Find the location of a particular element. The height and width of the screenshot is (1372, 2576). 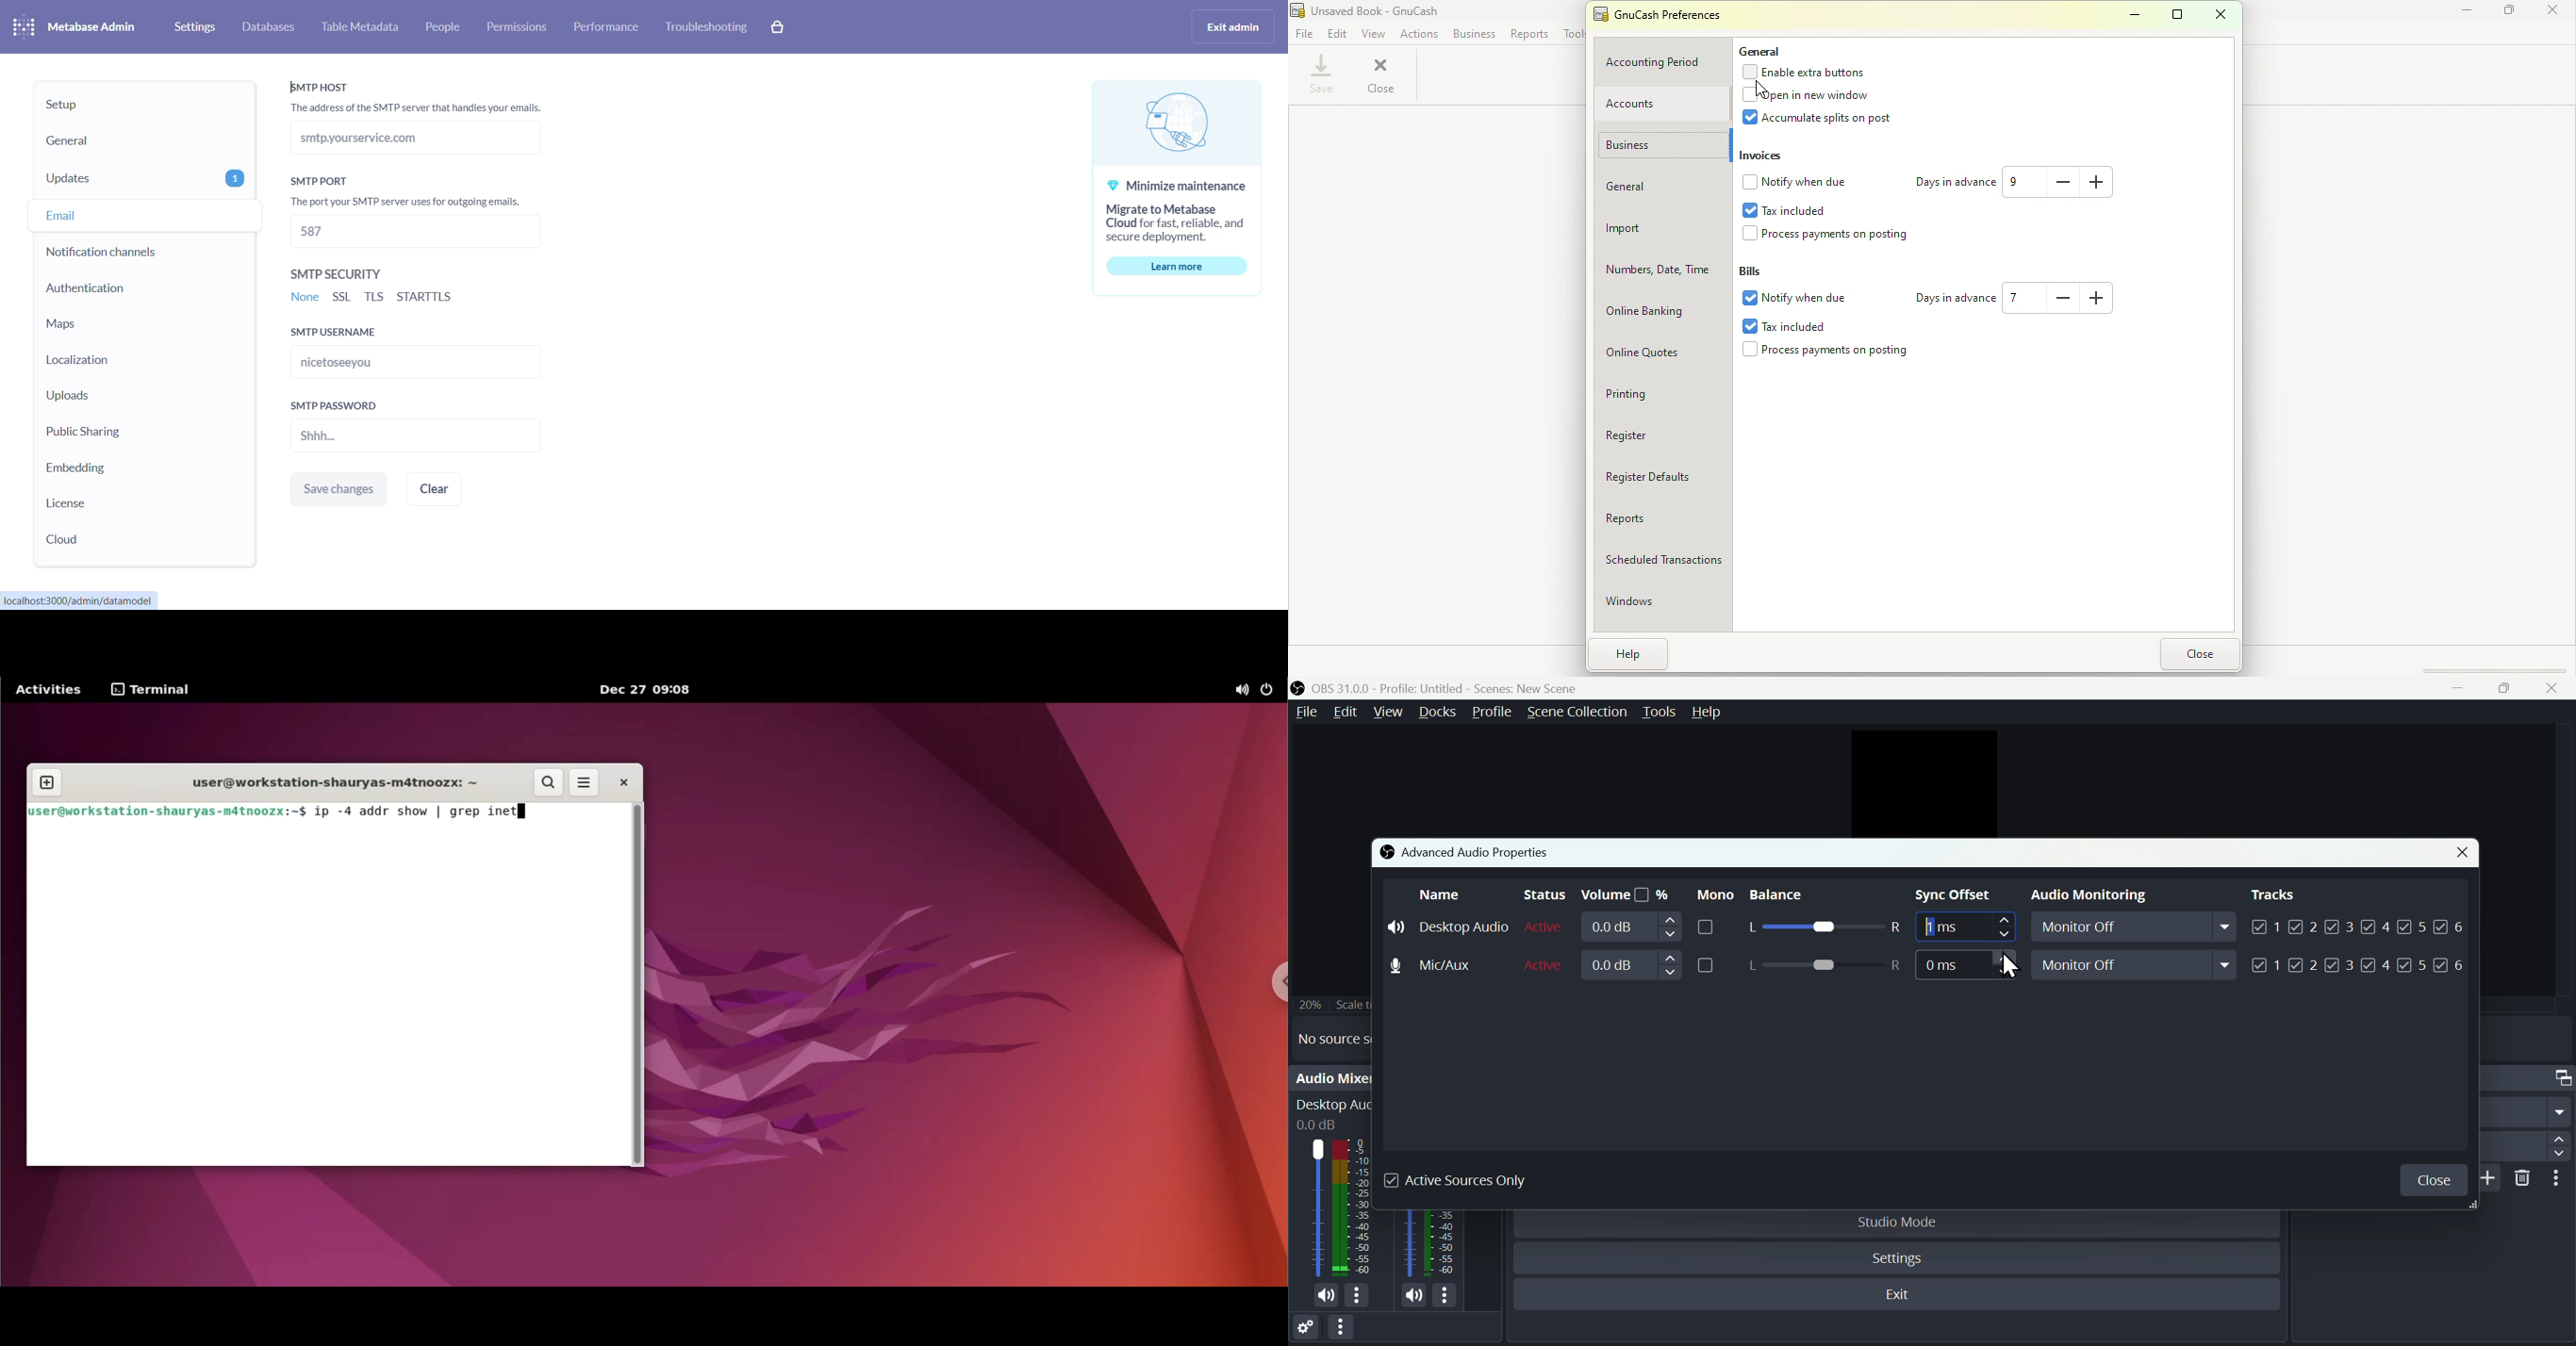

user@workstation-shauryas-m4tnoozx:~$ is located at coordinates (167, 810).